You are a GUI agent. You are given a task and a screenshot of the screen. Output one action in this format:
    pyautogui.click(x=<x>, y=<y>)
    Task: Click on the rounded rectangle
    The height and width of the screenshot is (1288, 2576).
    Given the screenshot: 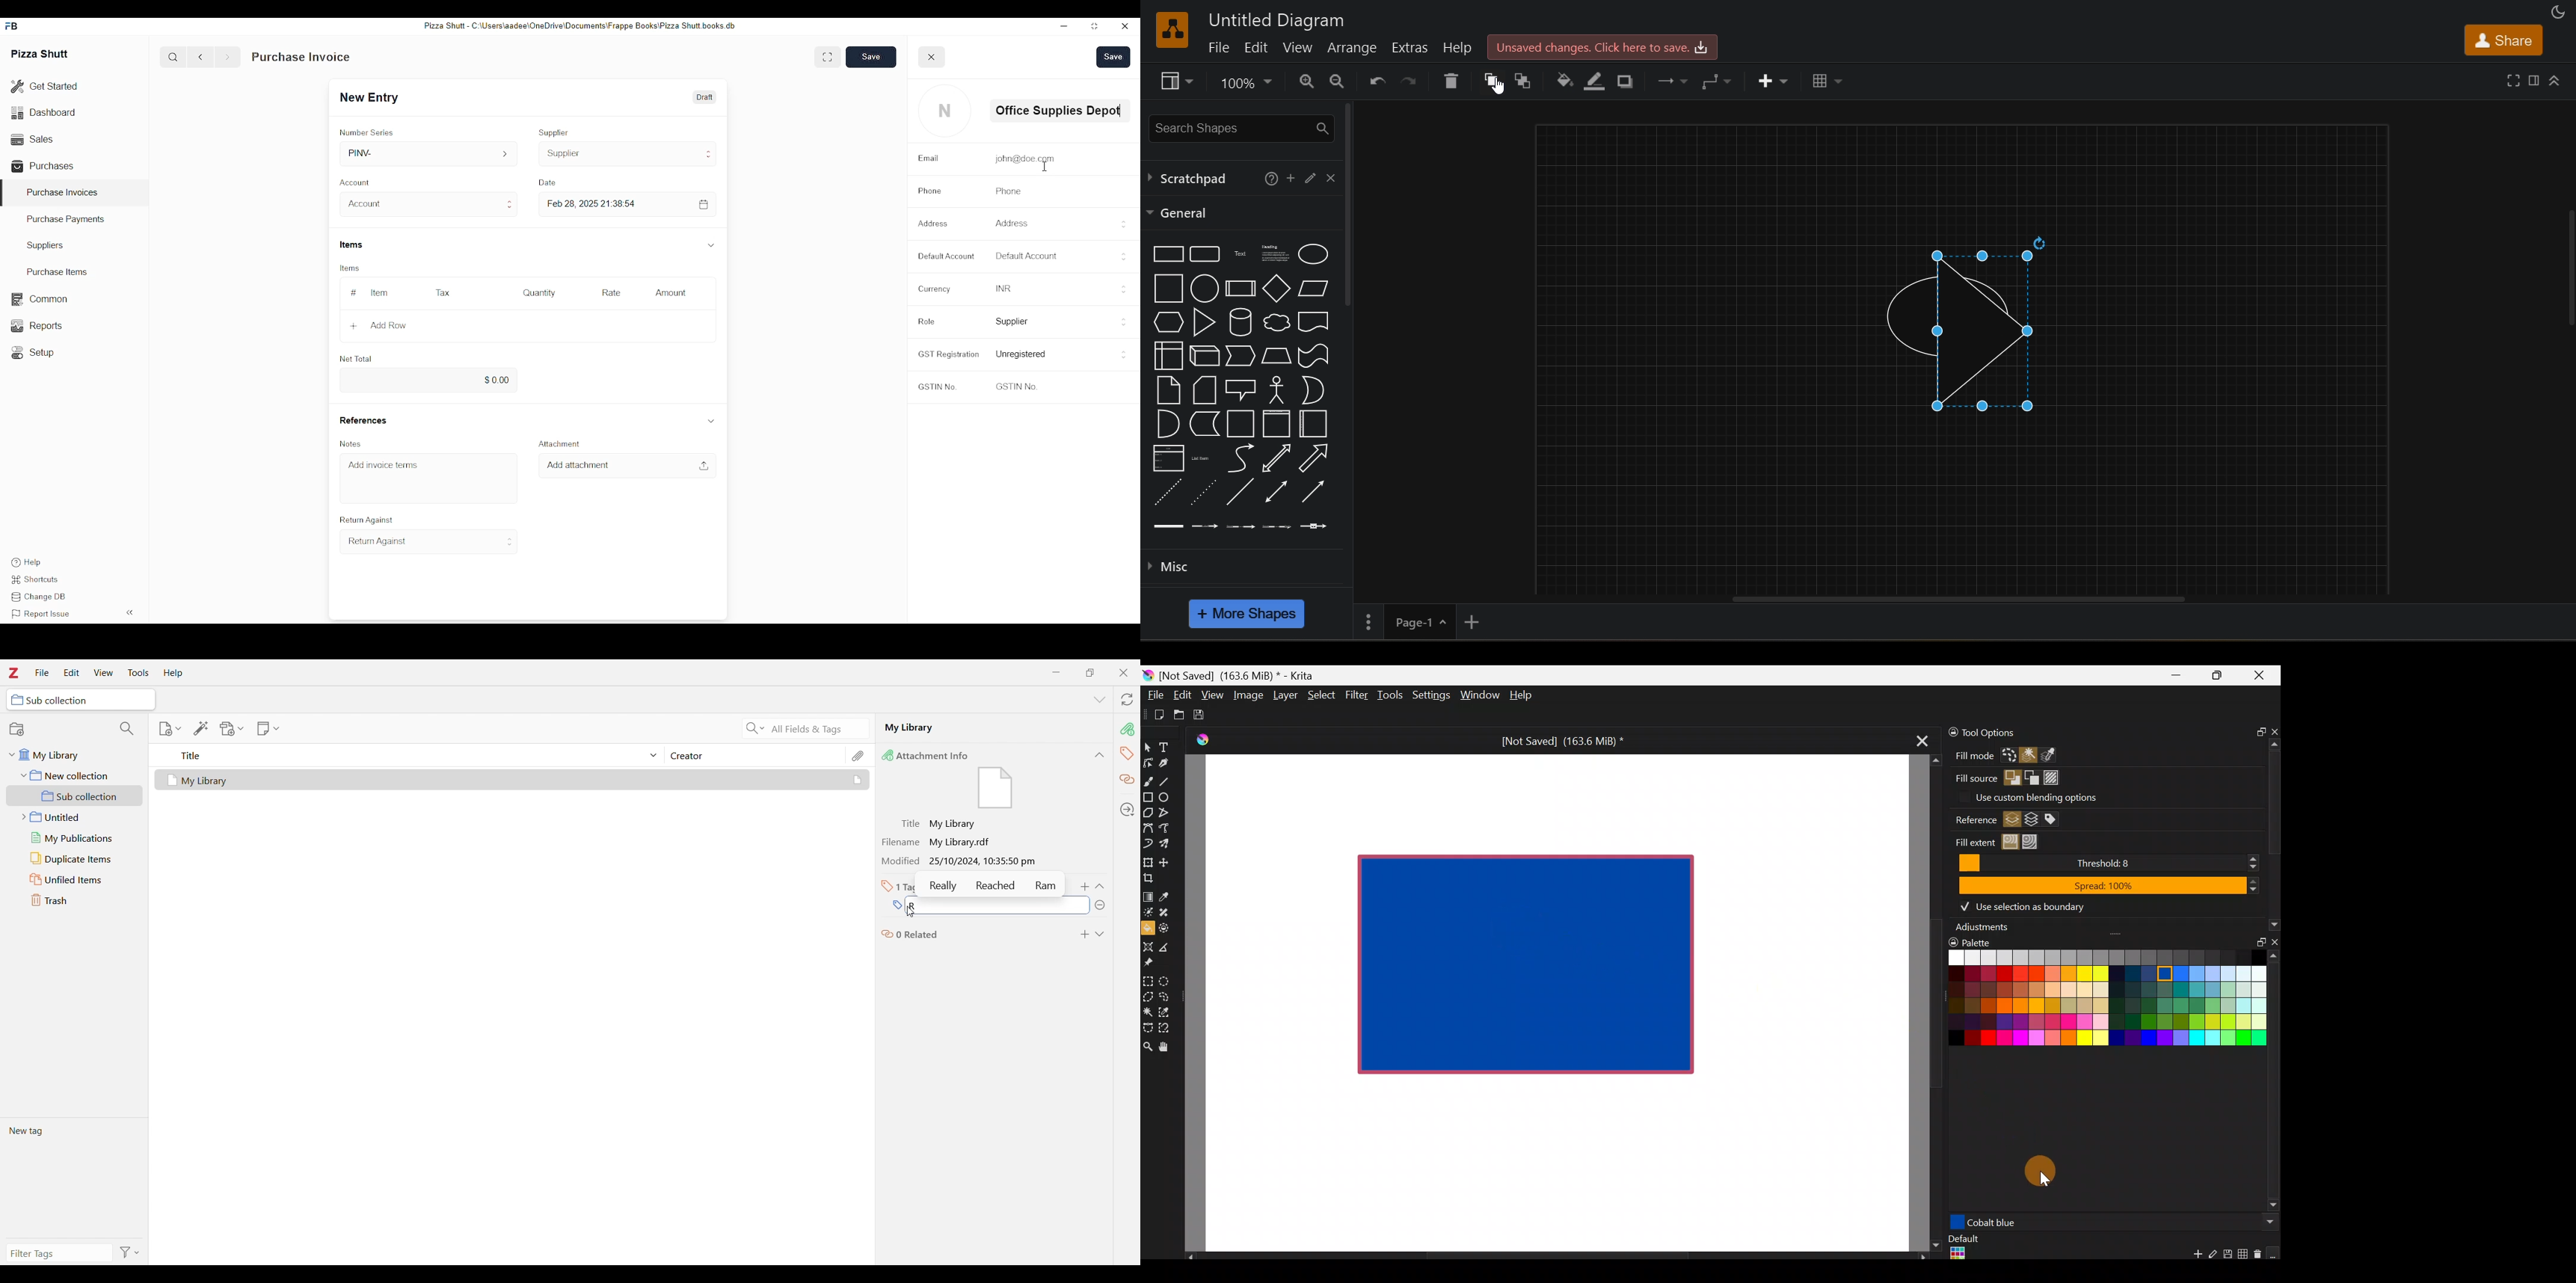 What is the action you would take?
    pyautogui.click(x=1205, y=253)
    